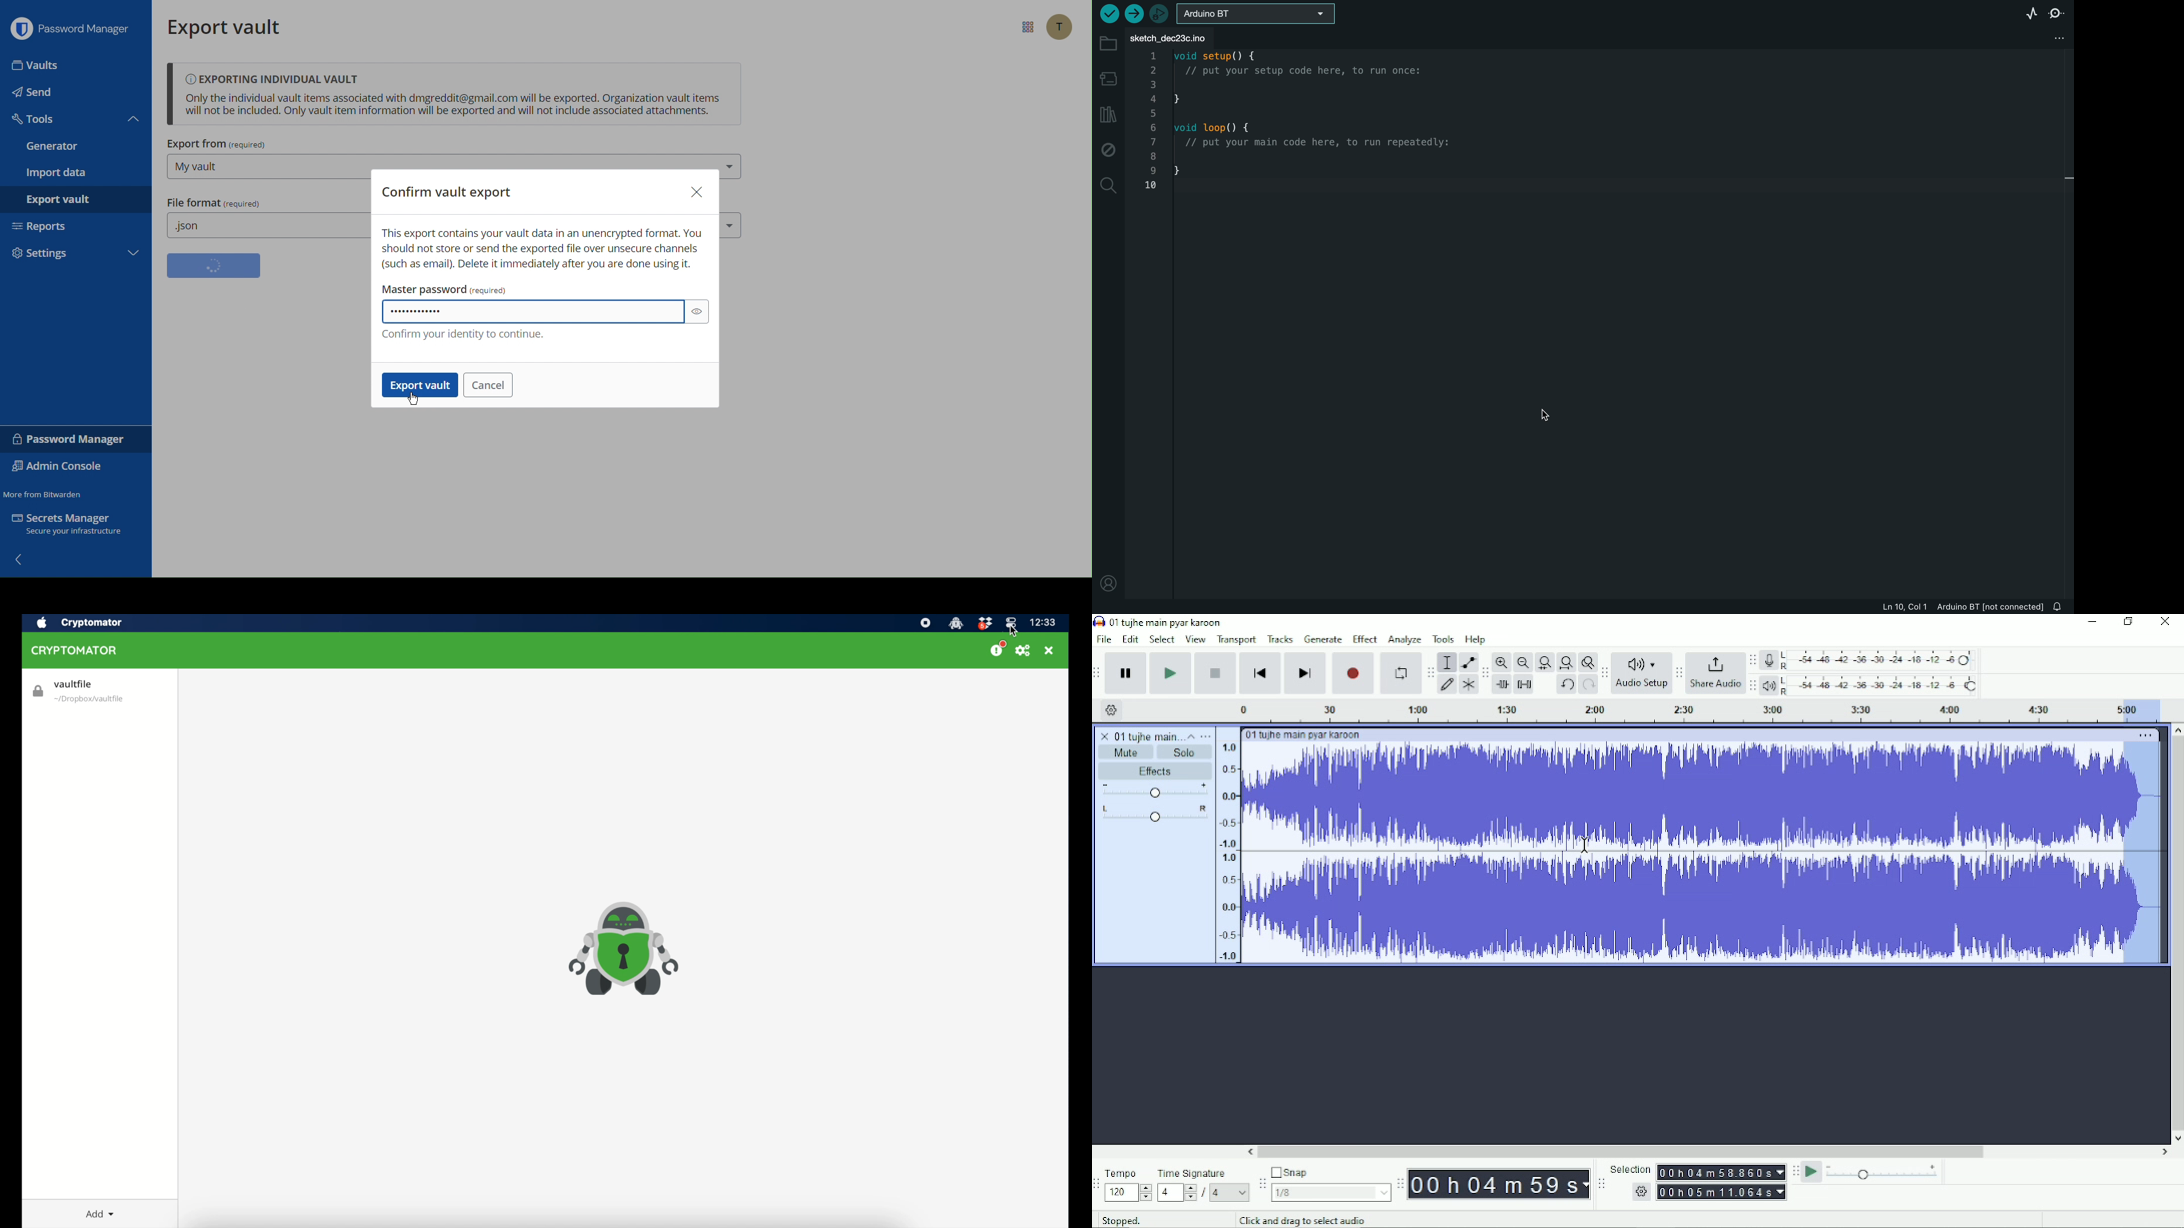 Image resolution: width=2184 pixels, height=1232 pixels. I want to click on Timeline options, so click(1112, 709).